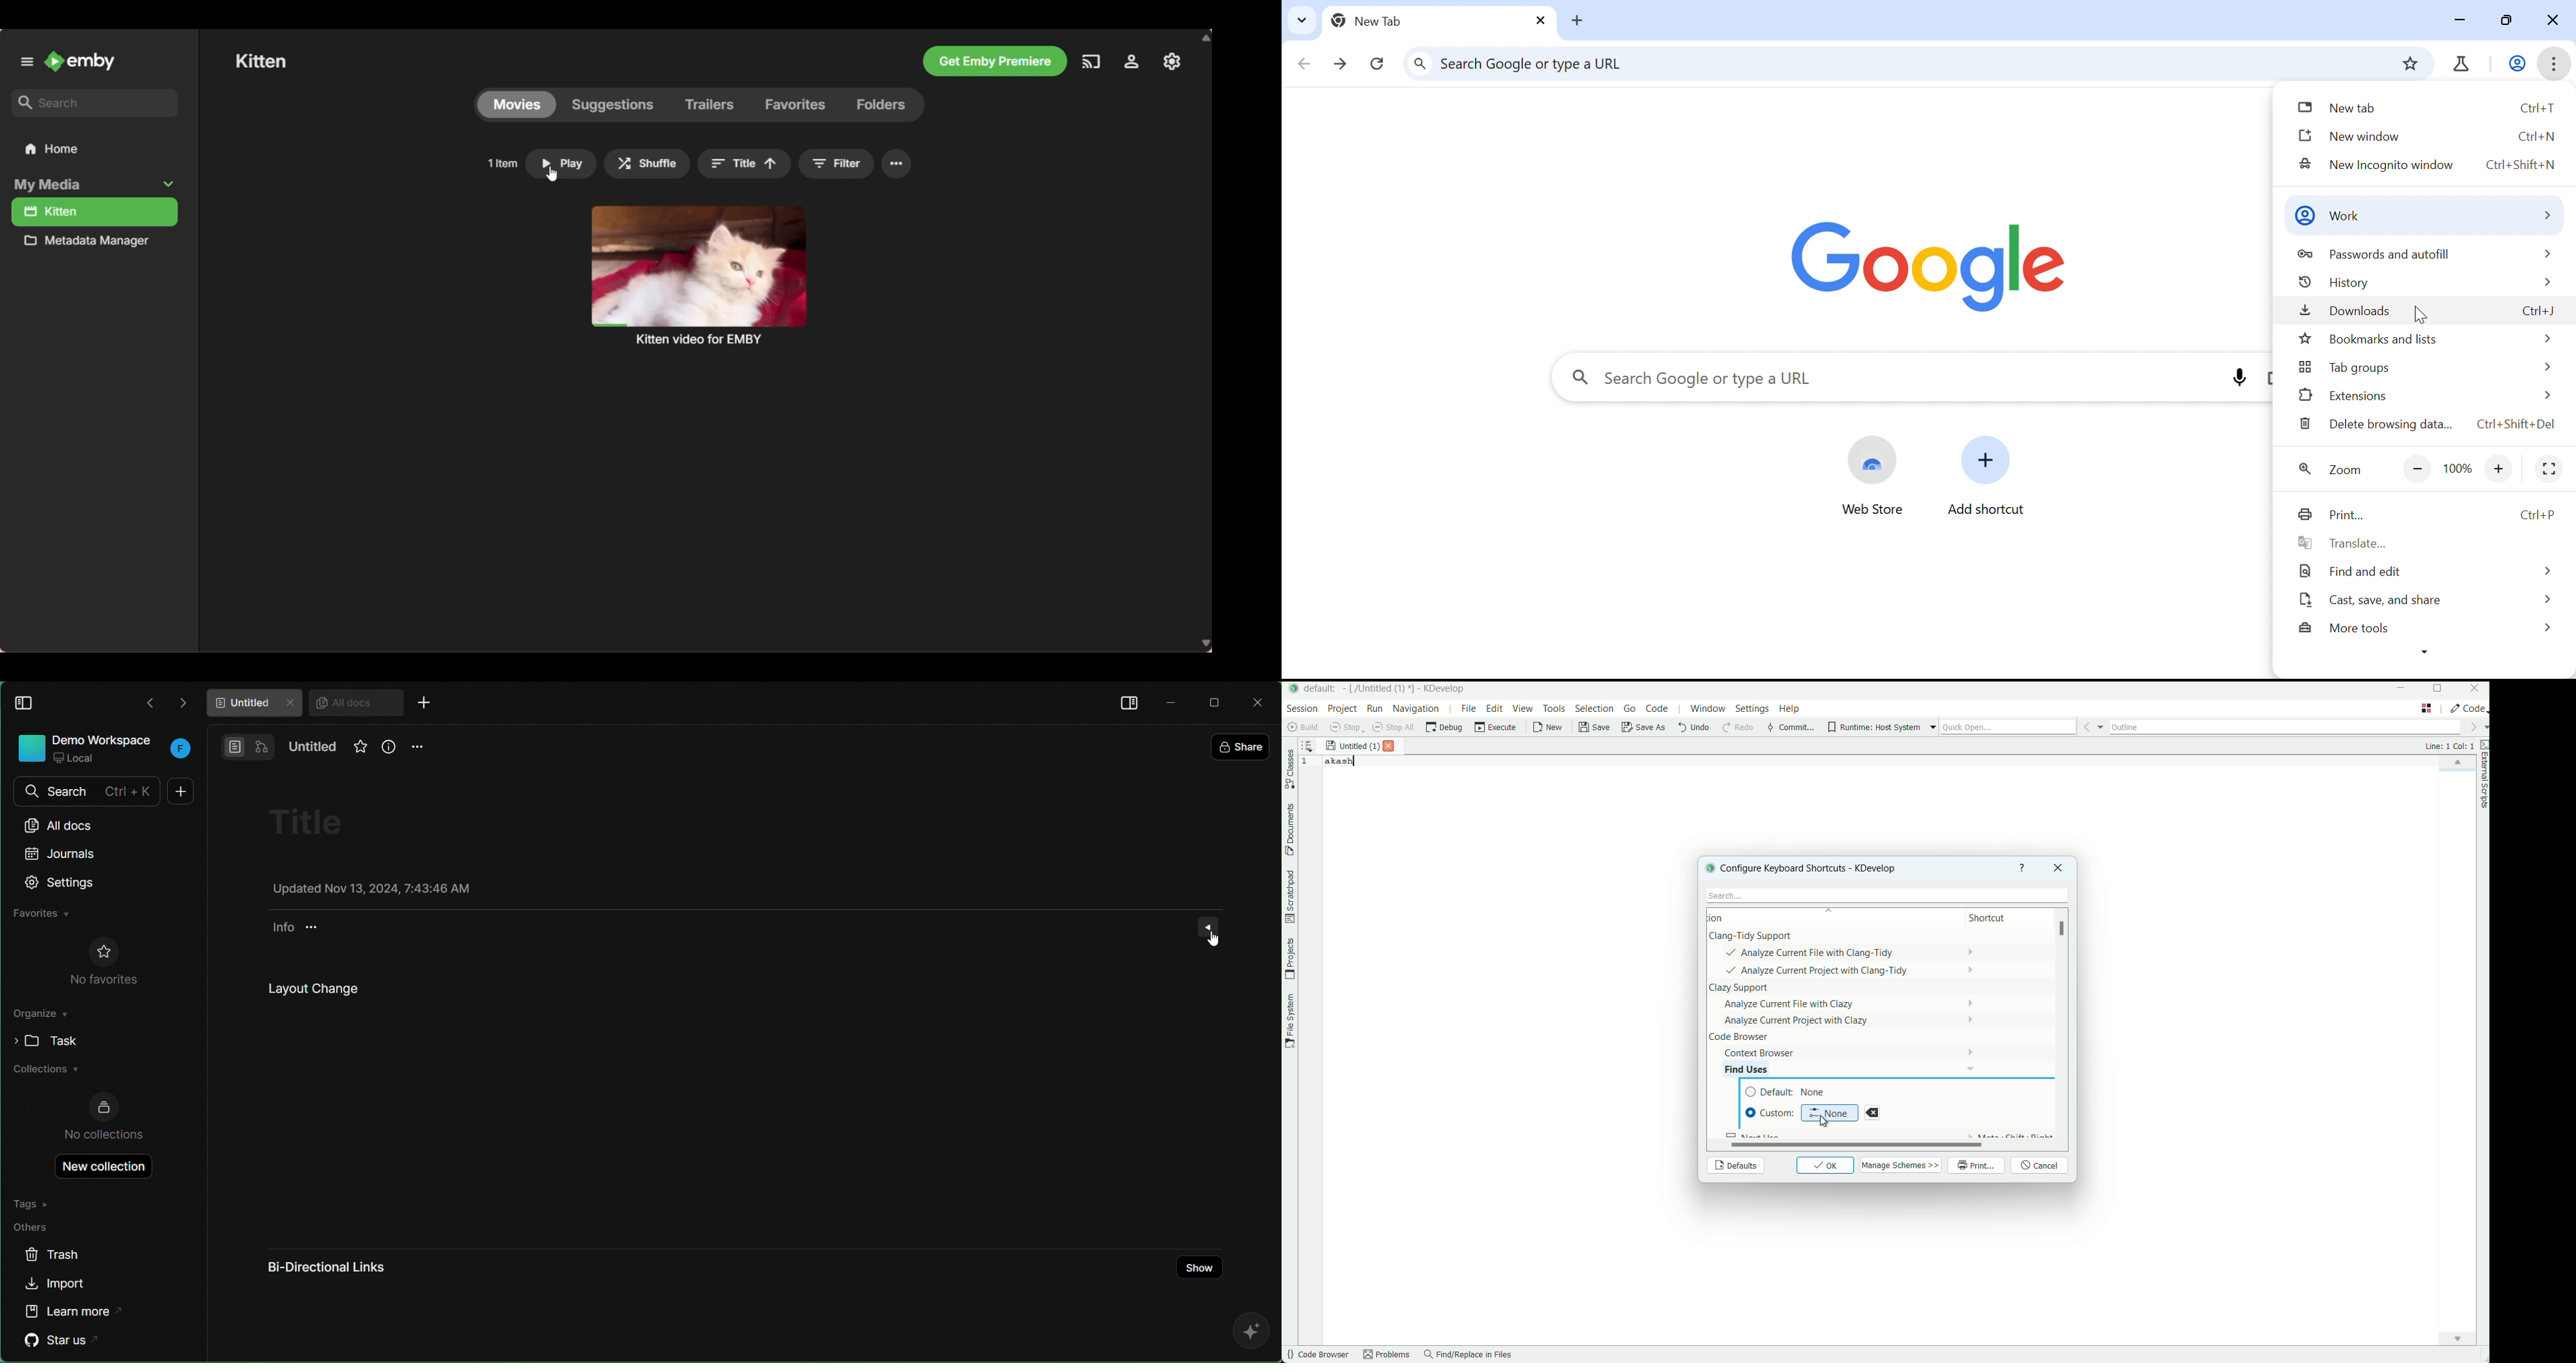 This screenshot has width=2576, height=1372. Describe the element at coordinates (2352, 572) in the screenshot. I see `Find and edit` at that location.